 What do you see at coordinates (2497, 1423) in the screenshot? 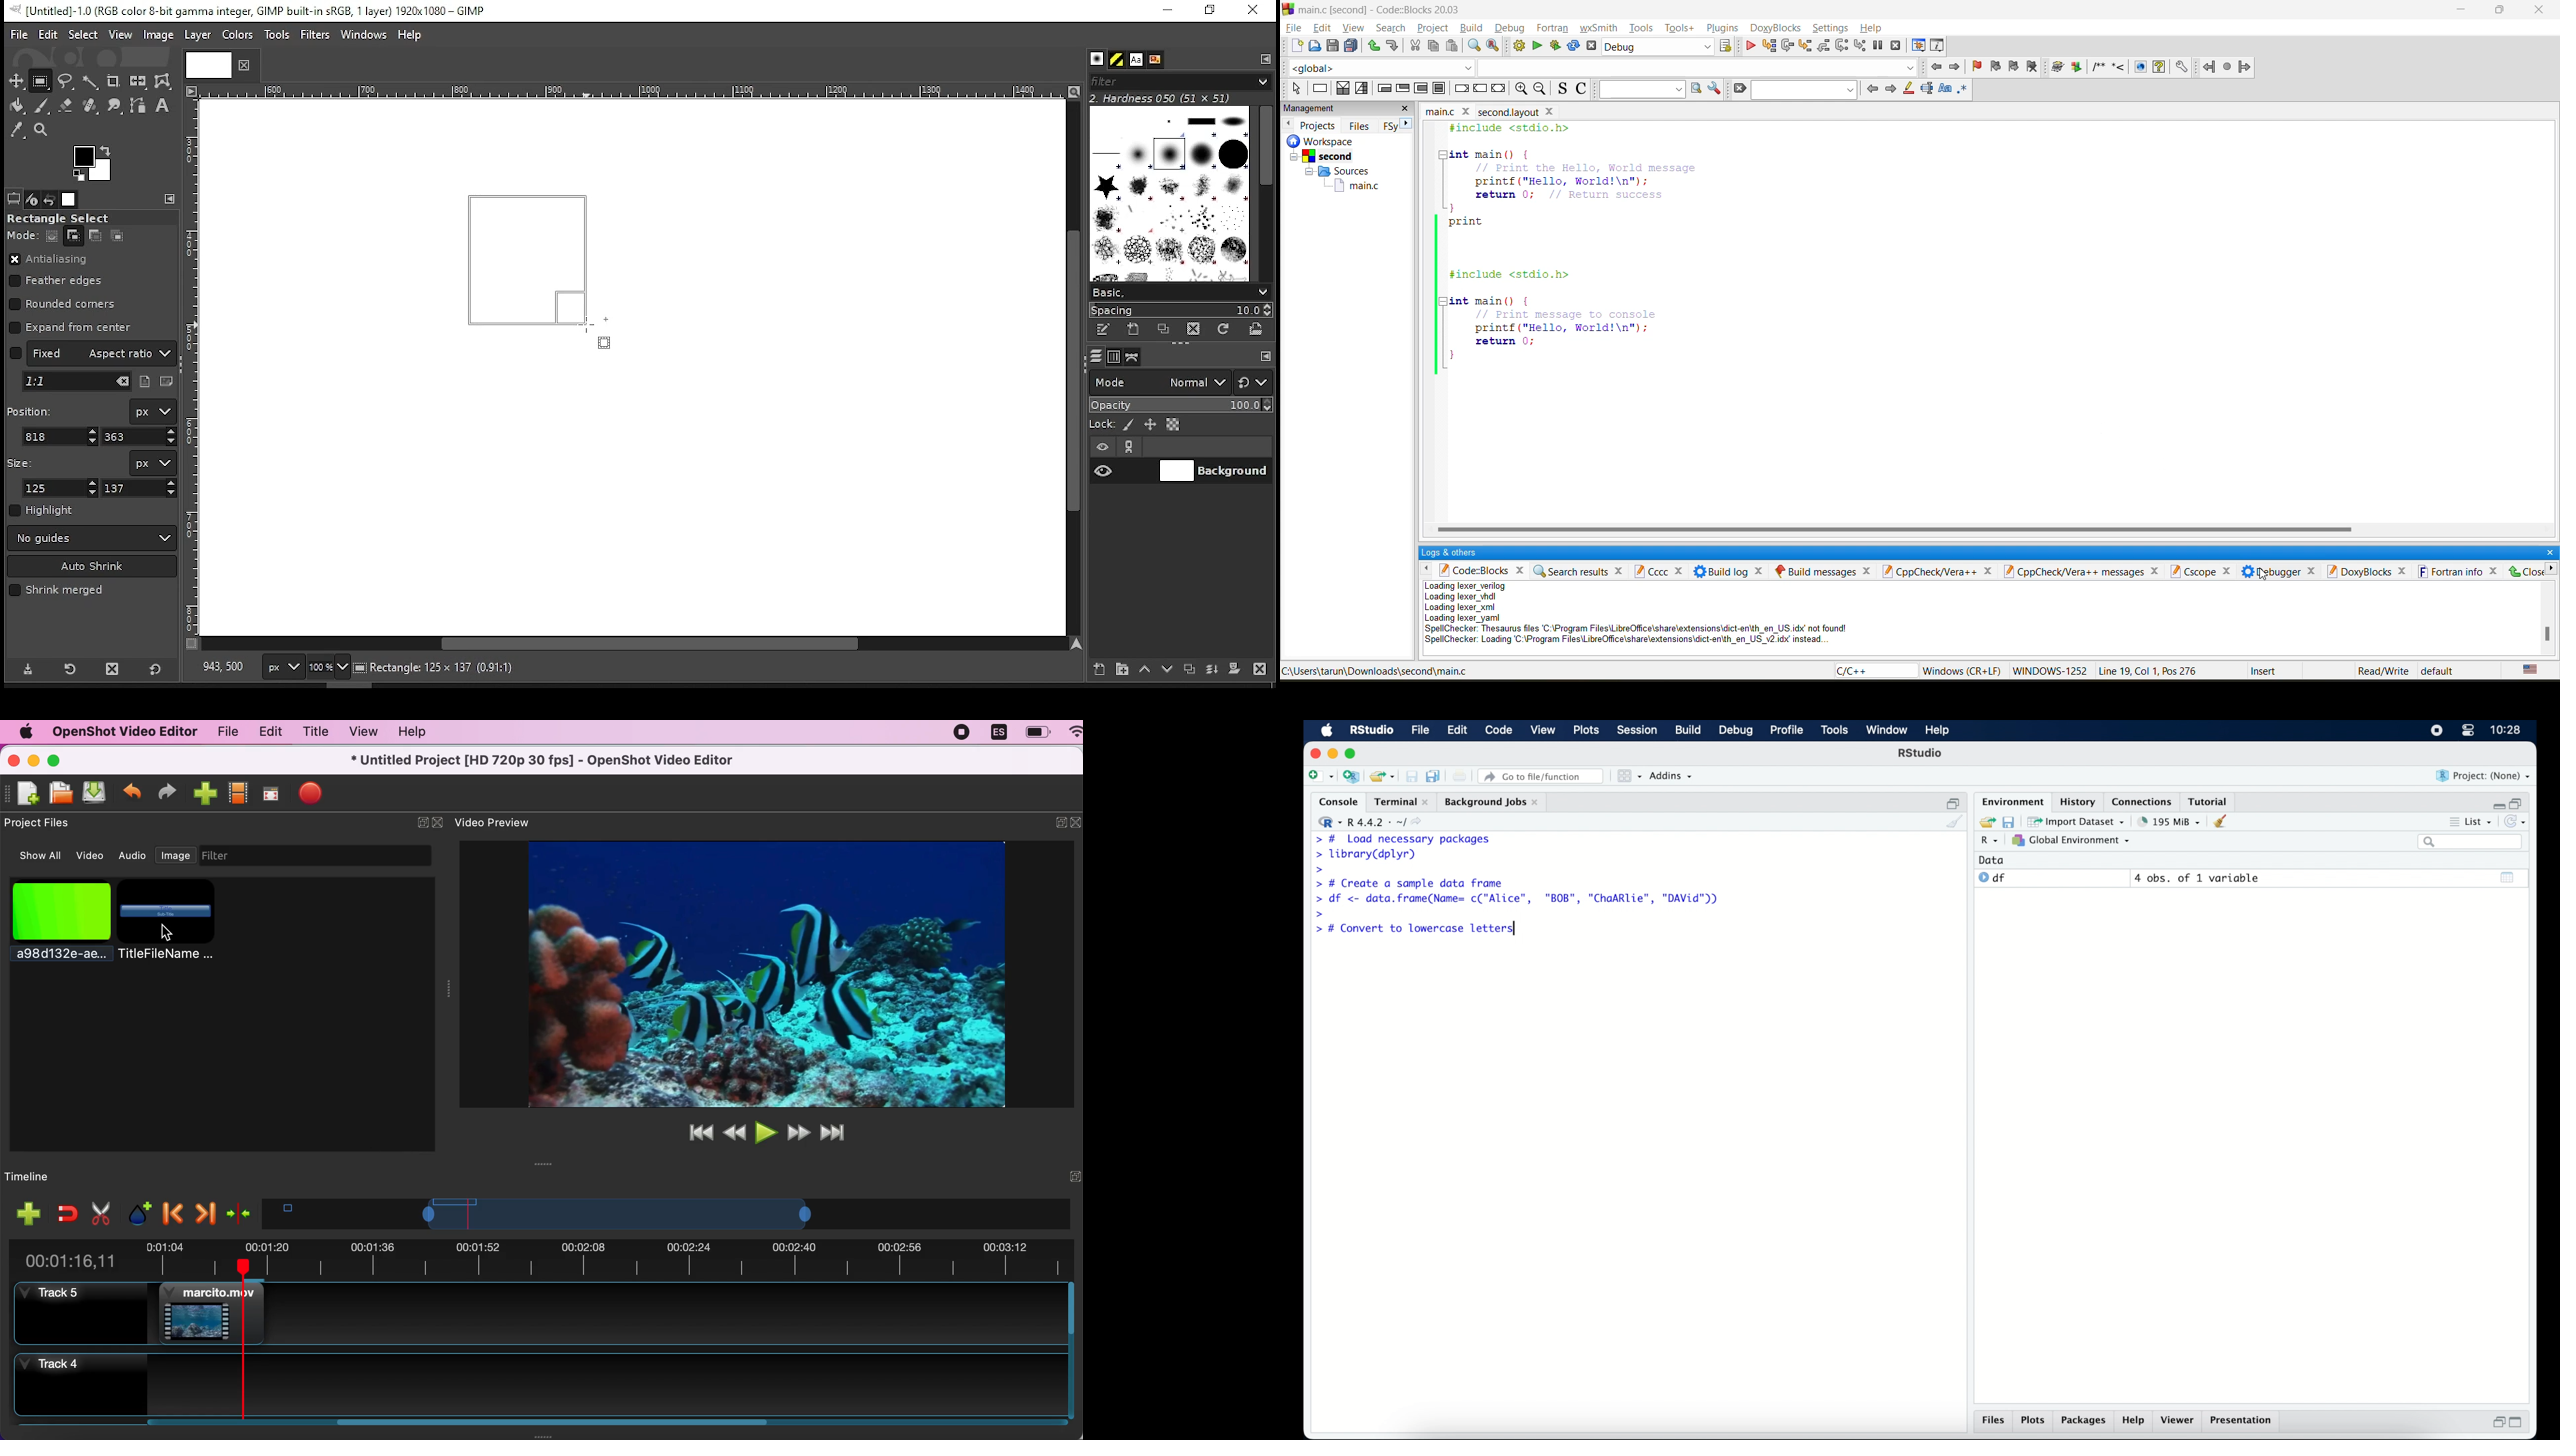
I see `restore down` at bounding box center [2497, 1423].